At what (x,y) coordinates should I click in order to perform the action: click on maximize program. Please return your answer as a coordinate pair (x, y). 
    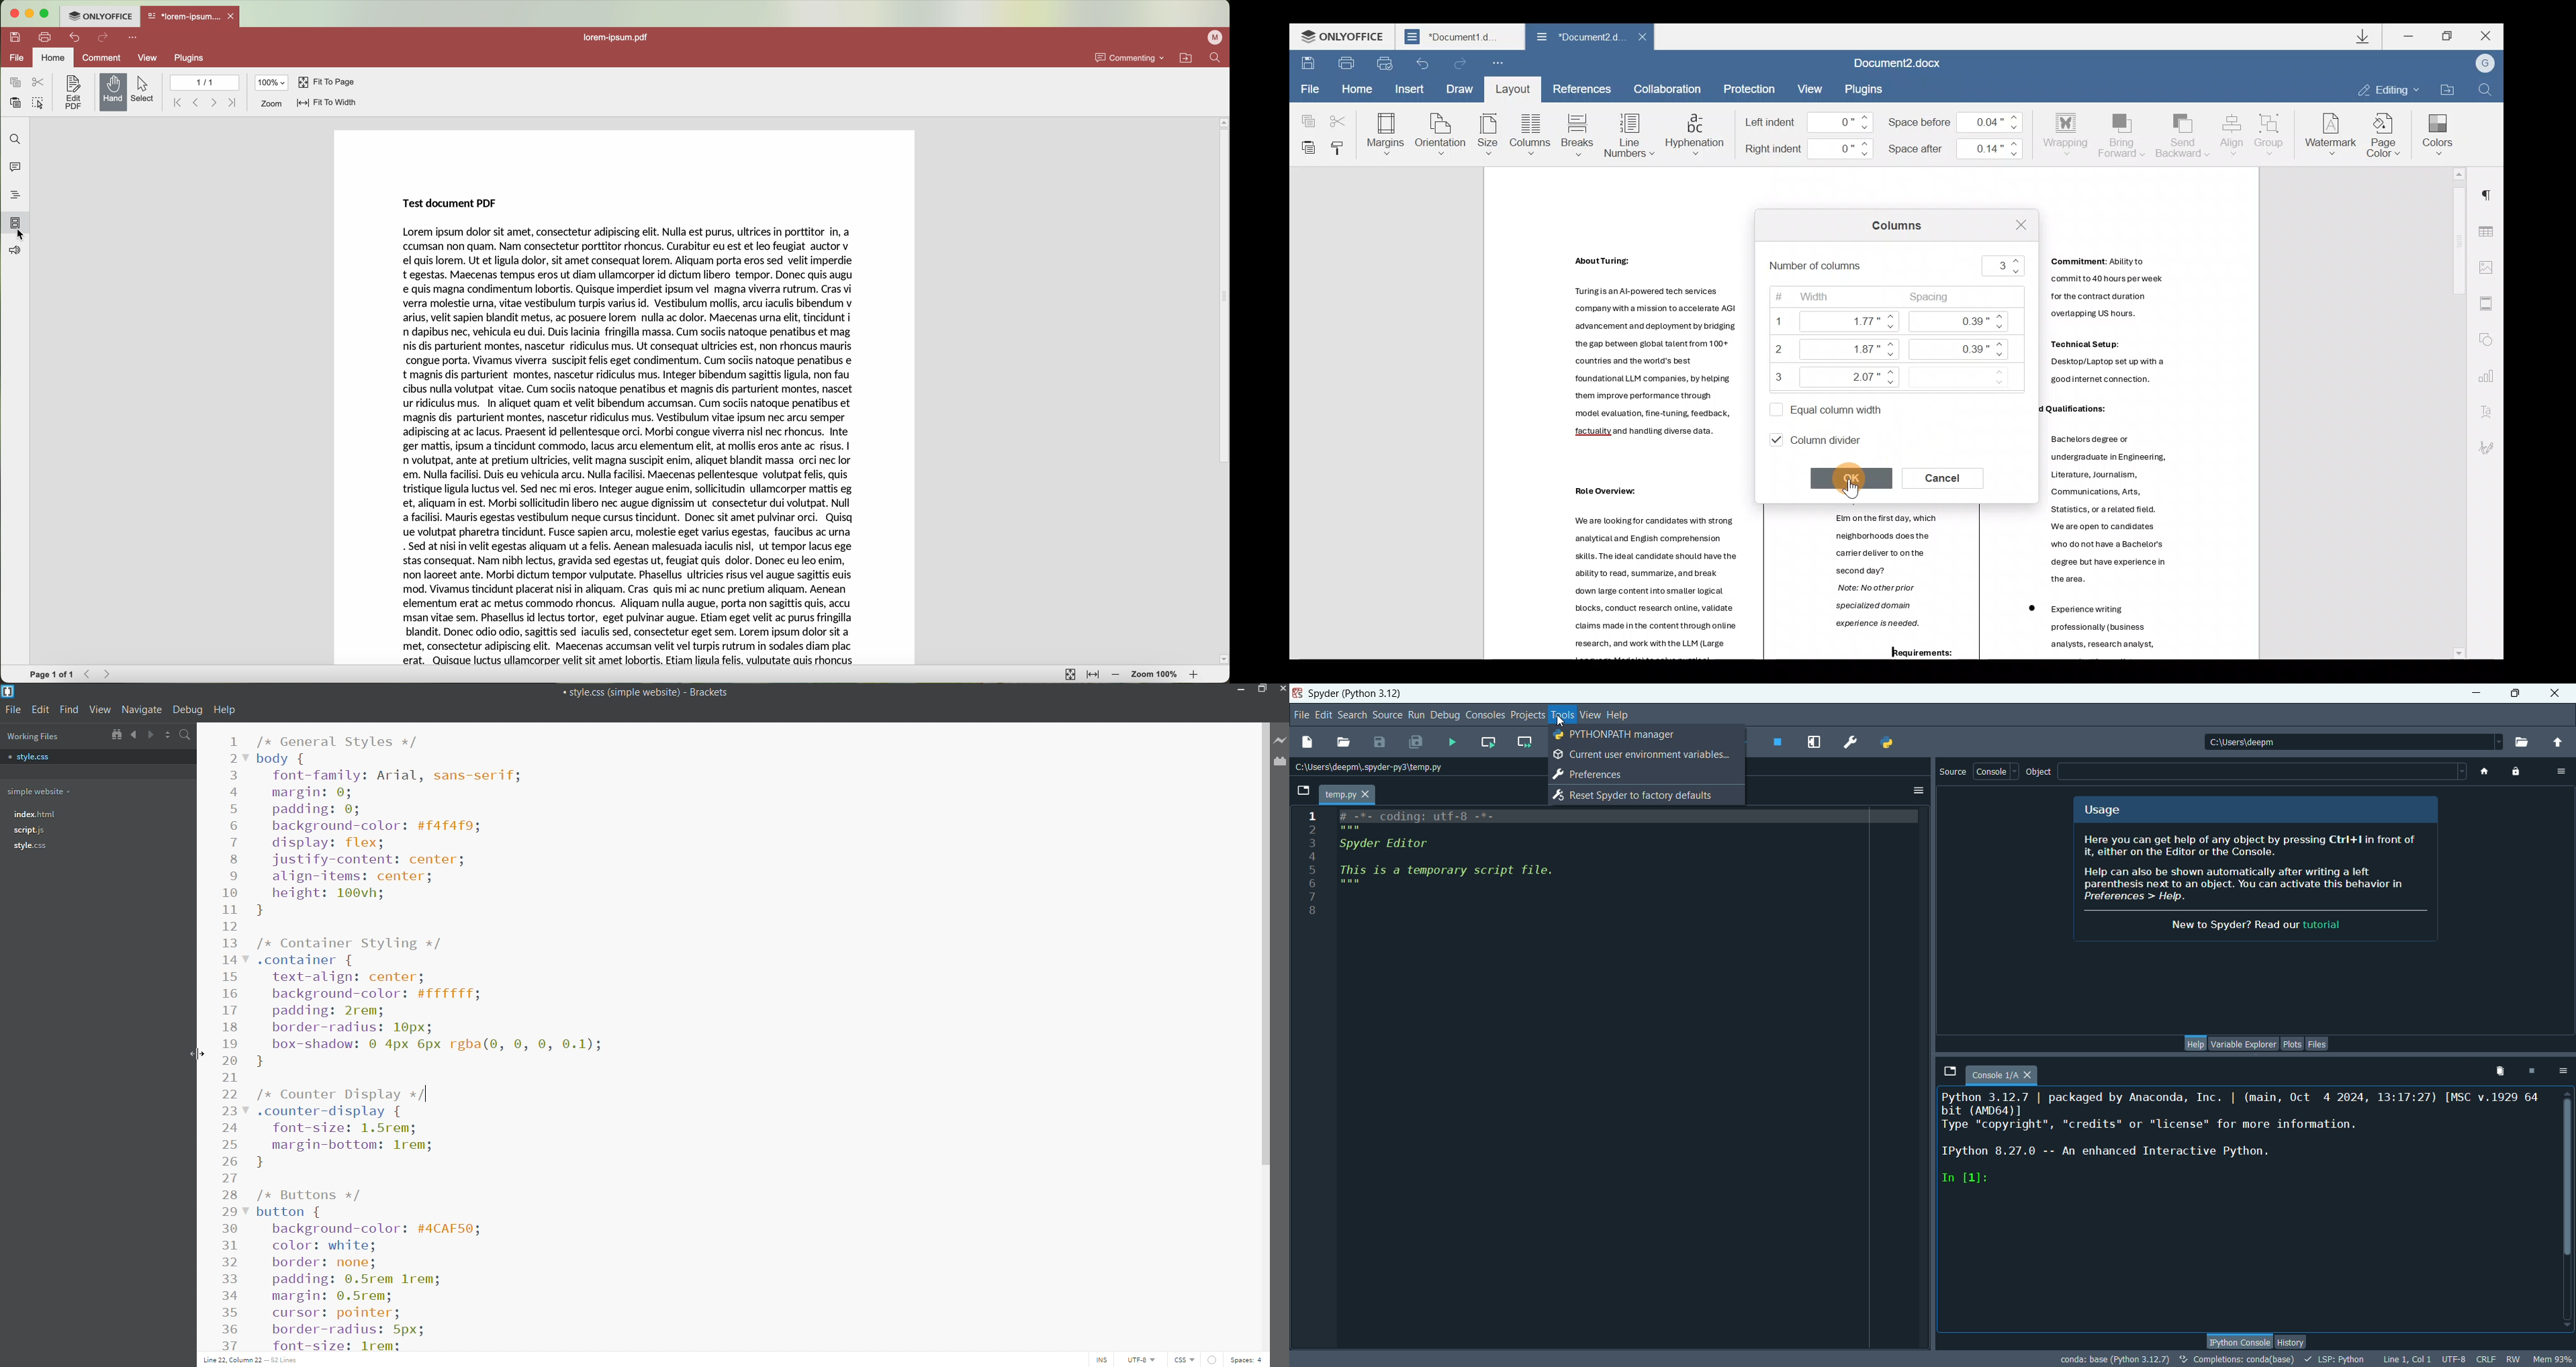
    Looking at the image, I should click on (44, 13).